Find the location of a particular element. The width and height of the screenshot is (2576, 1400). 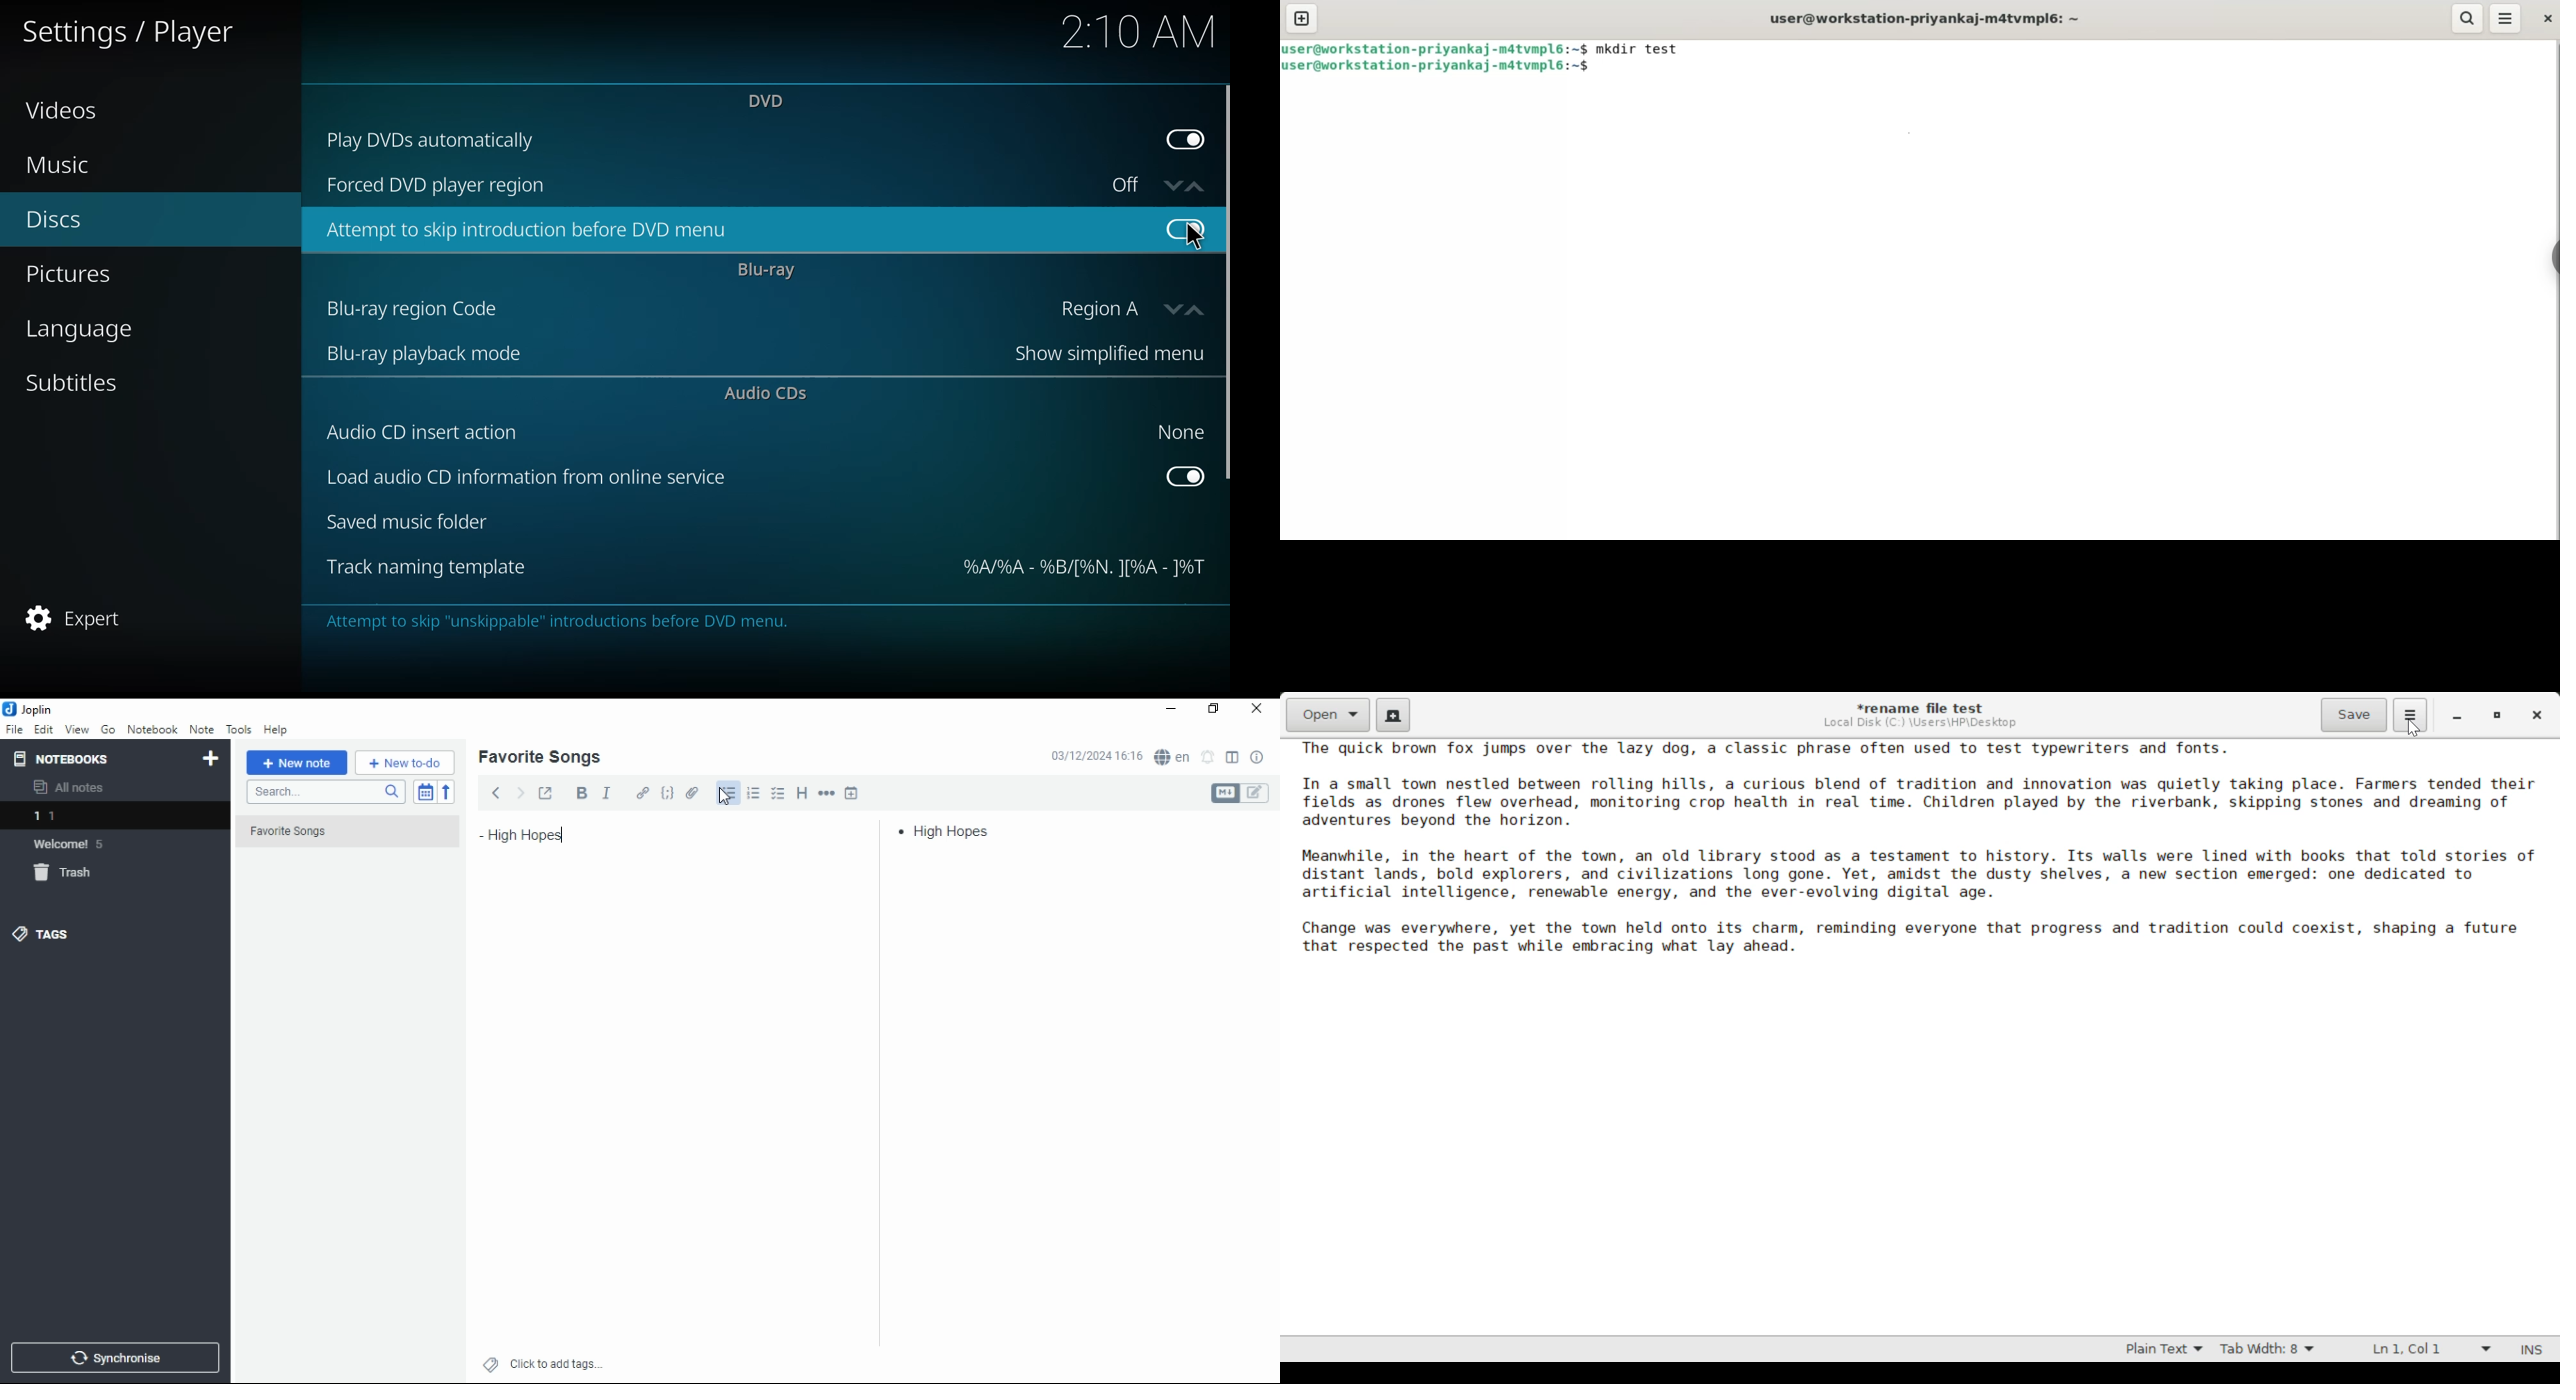

trash is located at coordinates (74, 876).